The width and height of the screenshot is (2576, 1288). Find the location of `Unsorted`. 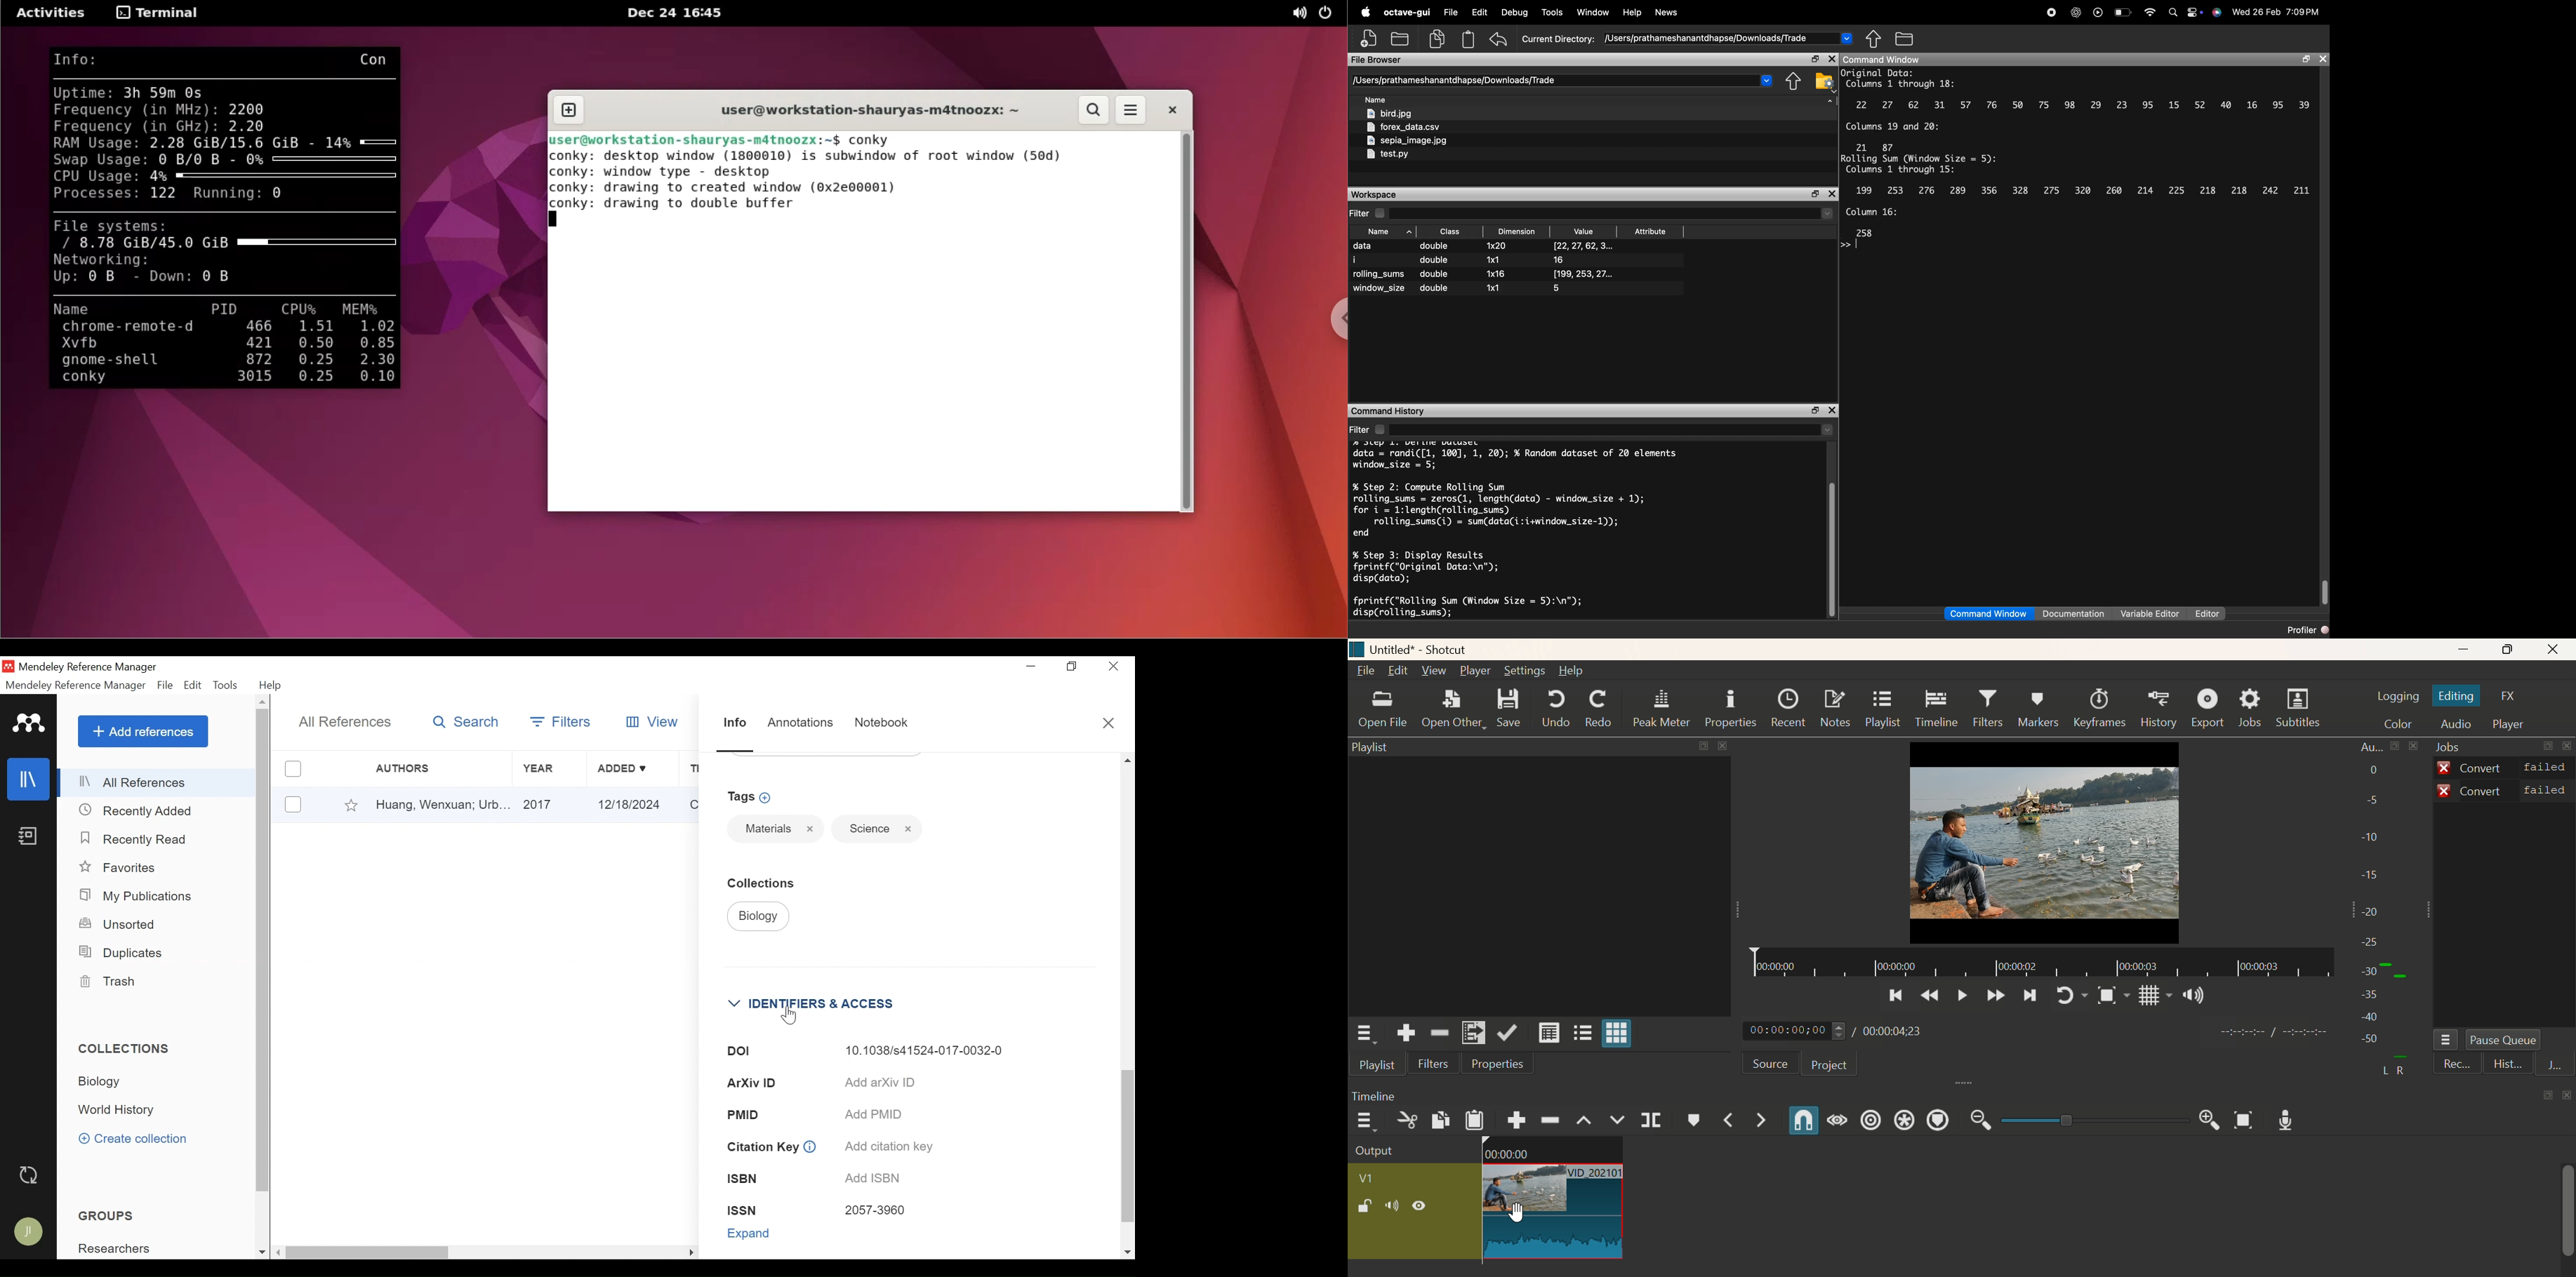

Unsorted is located at coordinates (119, 924).